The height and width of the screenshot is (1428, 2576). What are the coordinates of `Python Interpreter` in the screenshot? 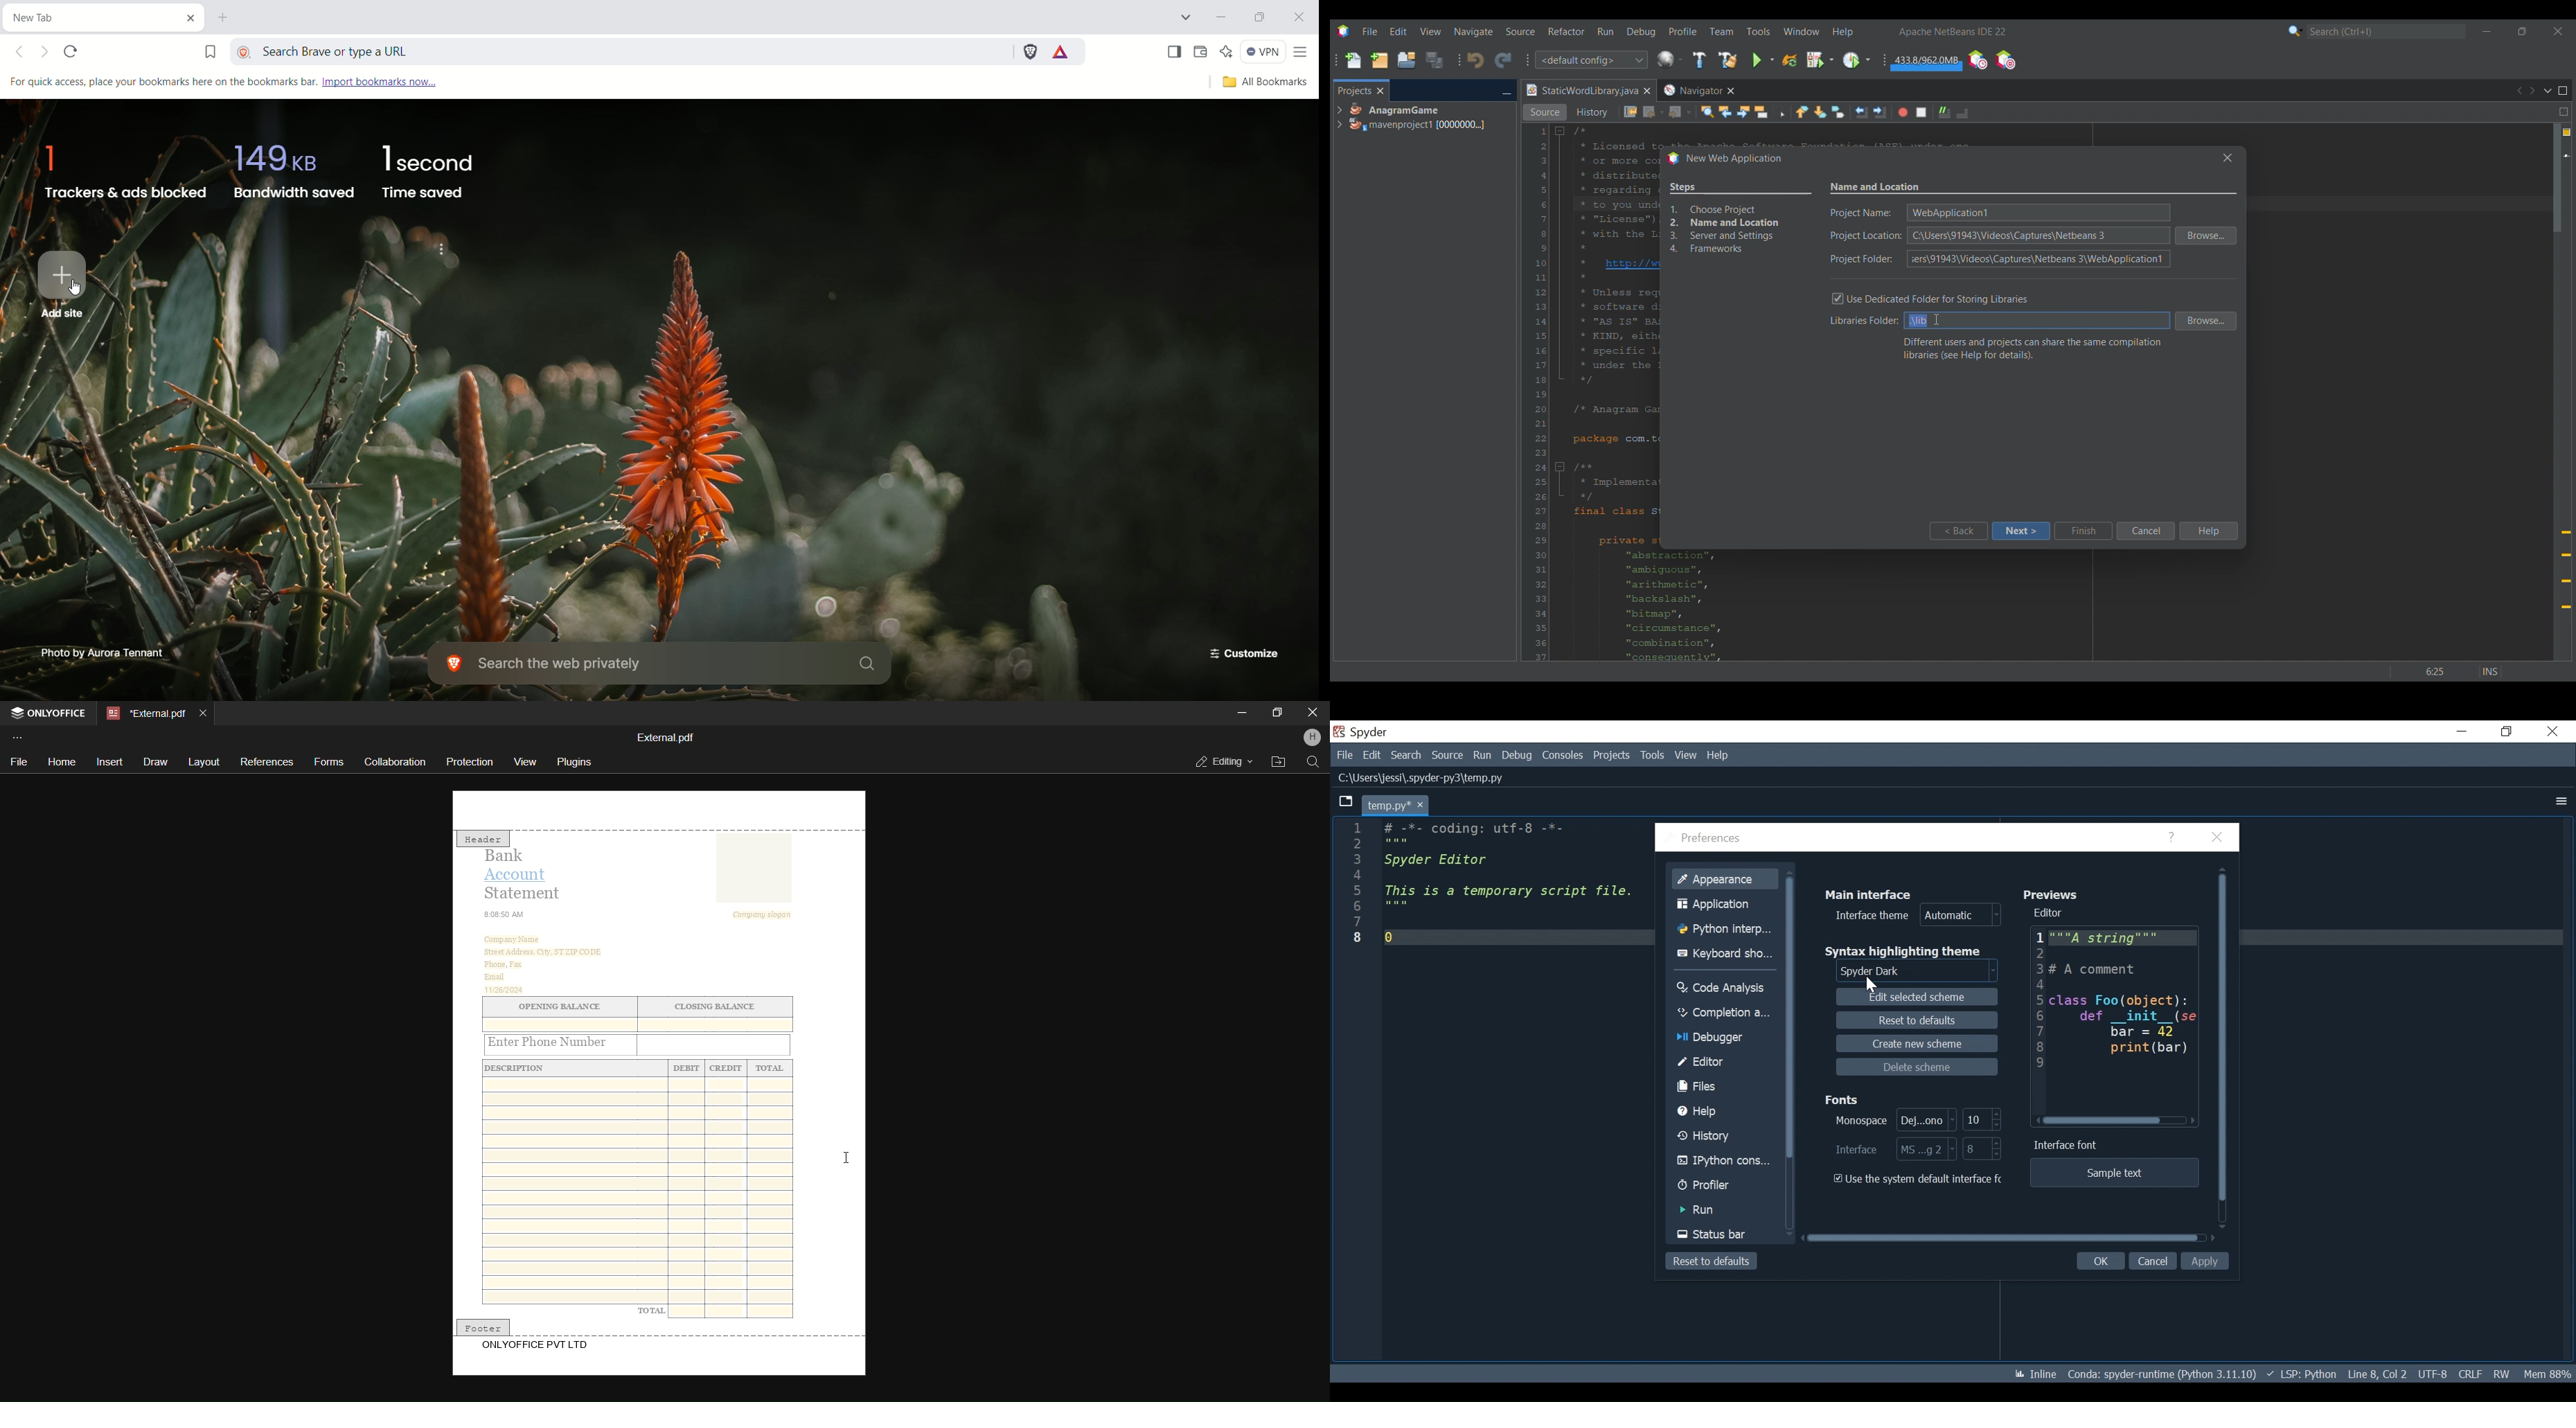 It's located at (1725, 929).